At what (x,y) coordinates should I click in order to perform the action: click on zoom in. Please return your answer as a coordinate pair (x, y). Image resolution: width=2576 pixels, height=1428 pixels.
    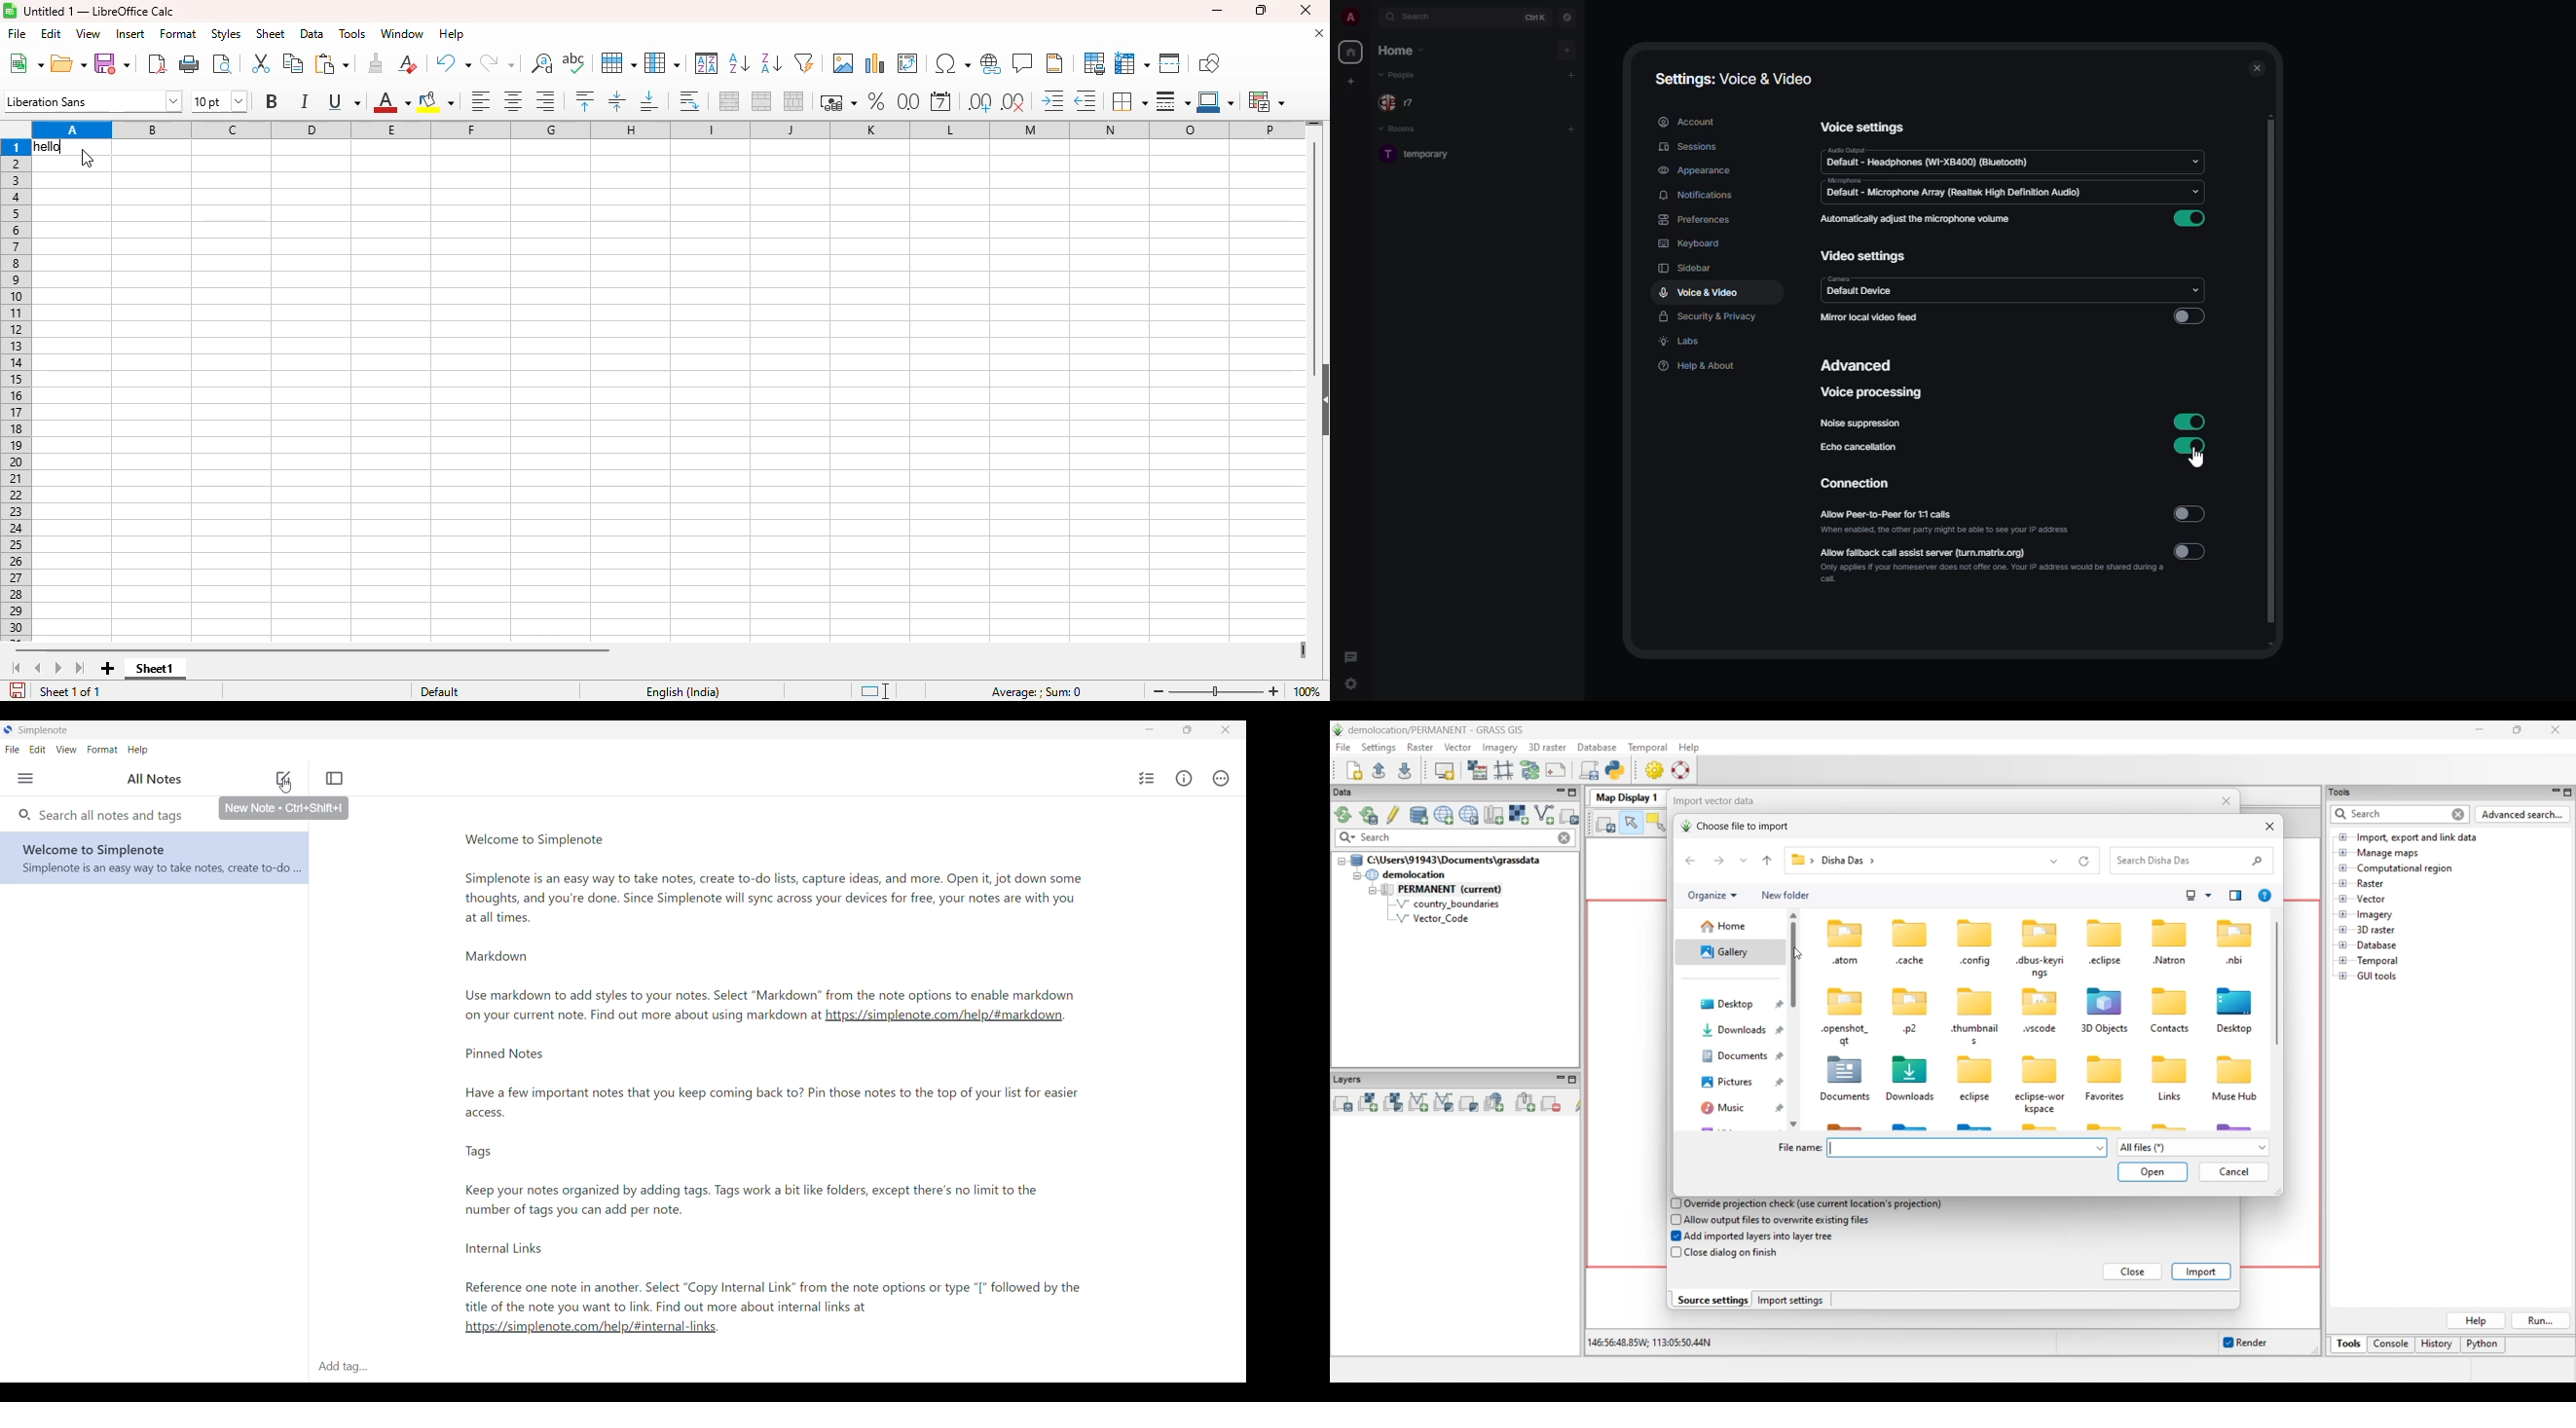
    Looking at the image, I should click on (1273, 691).